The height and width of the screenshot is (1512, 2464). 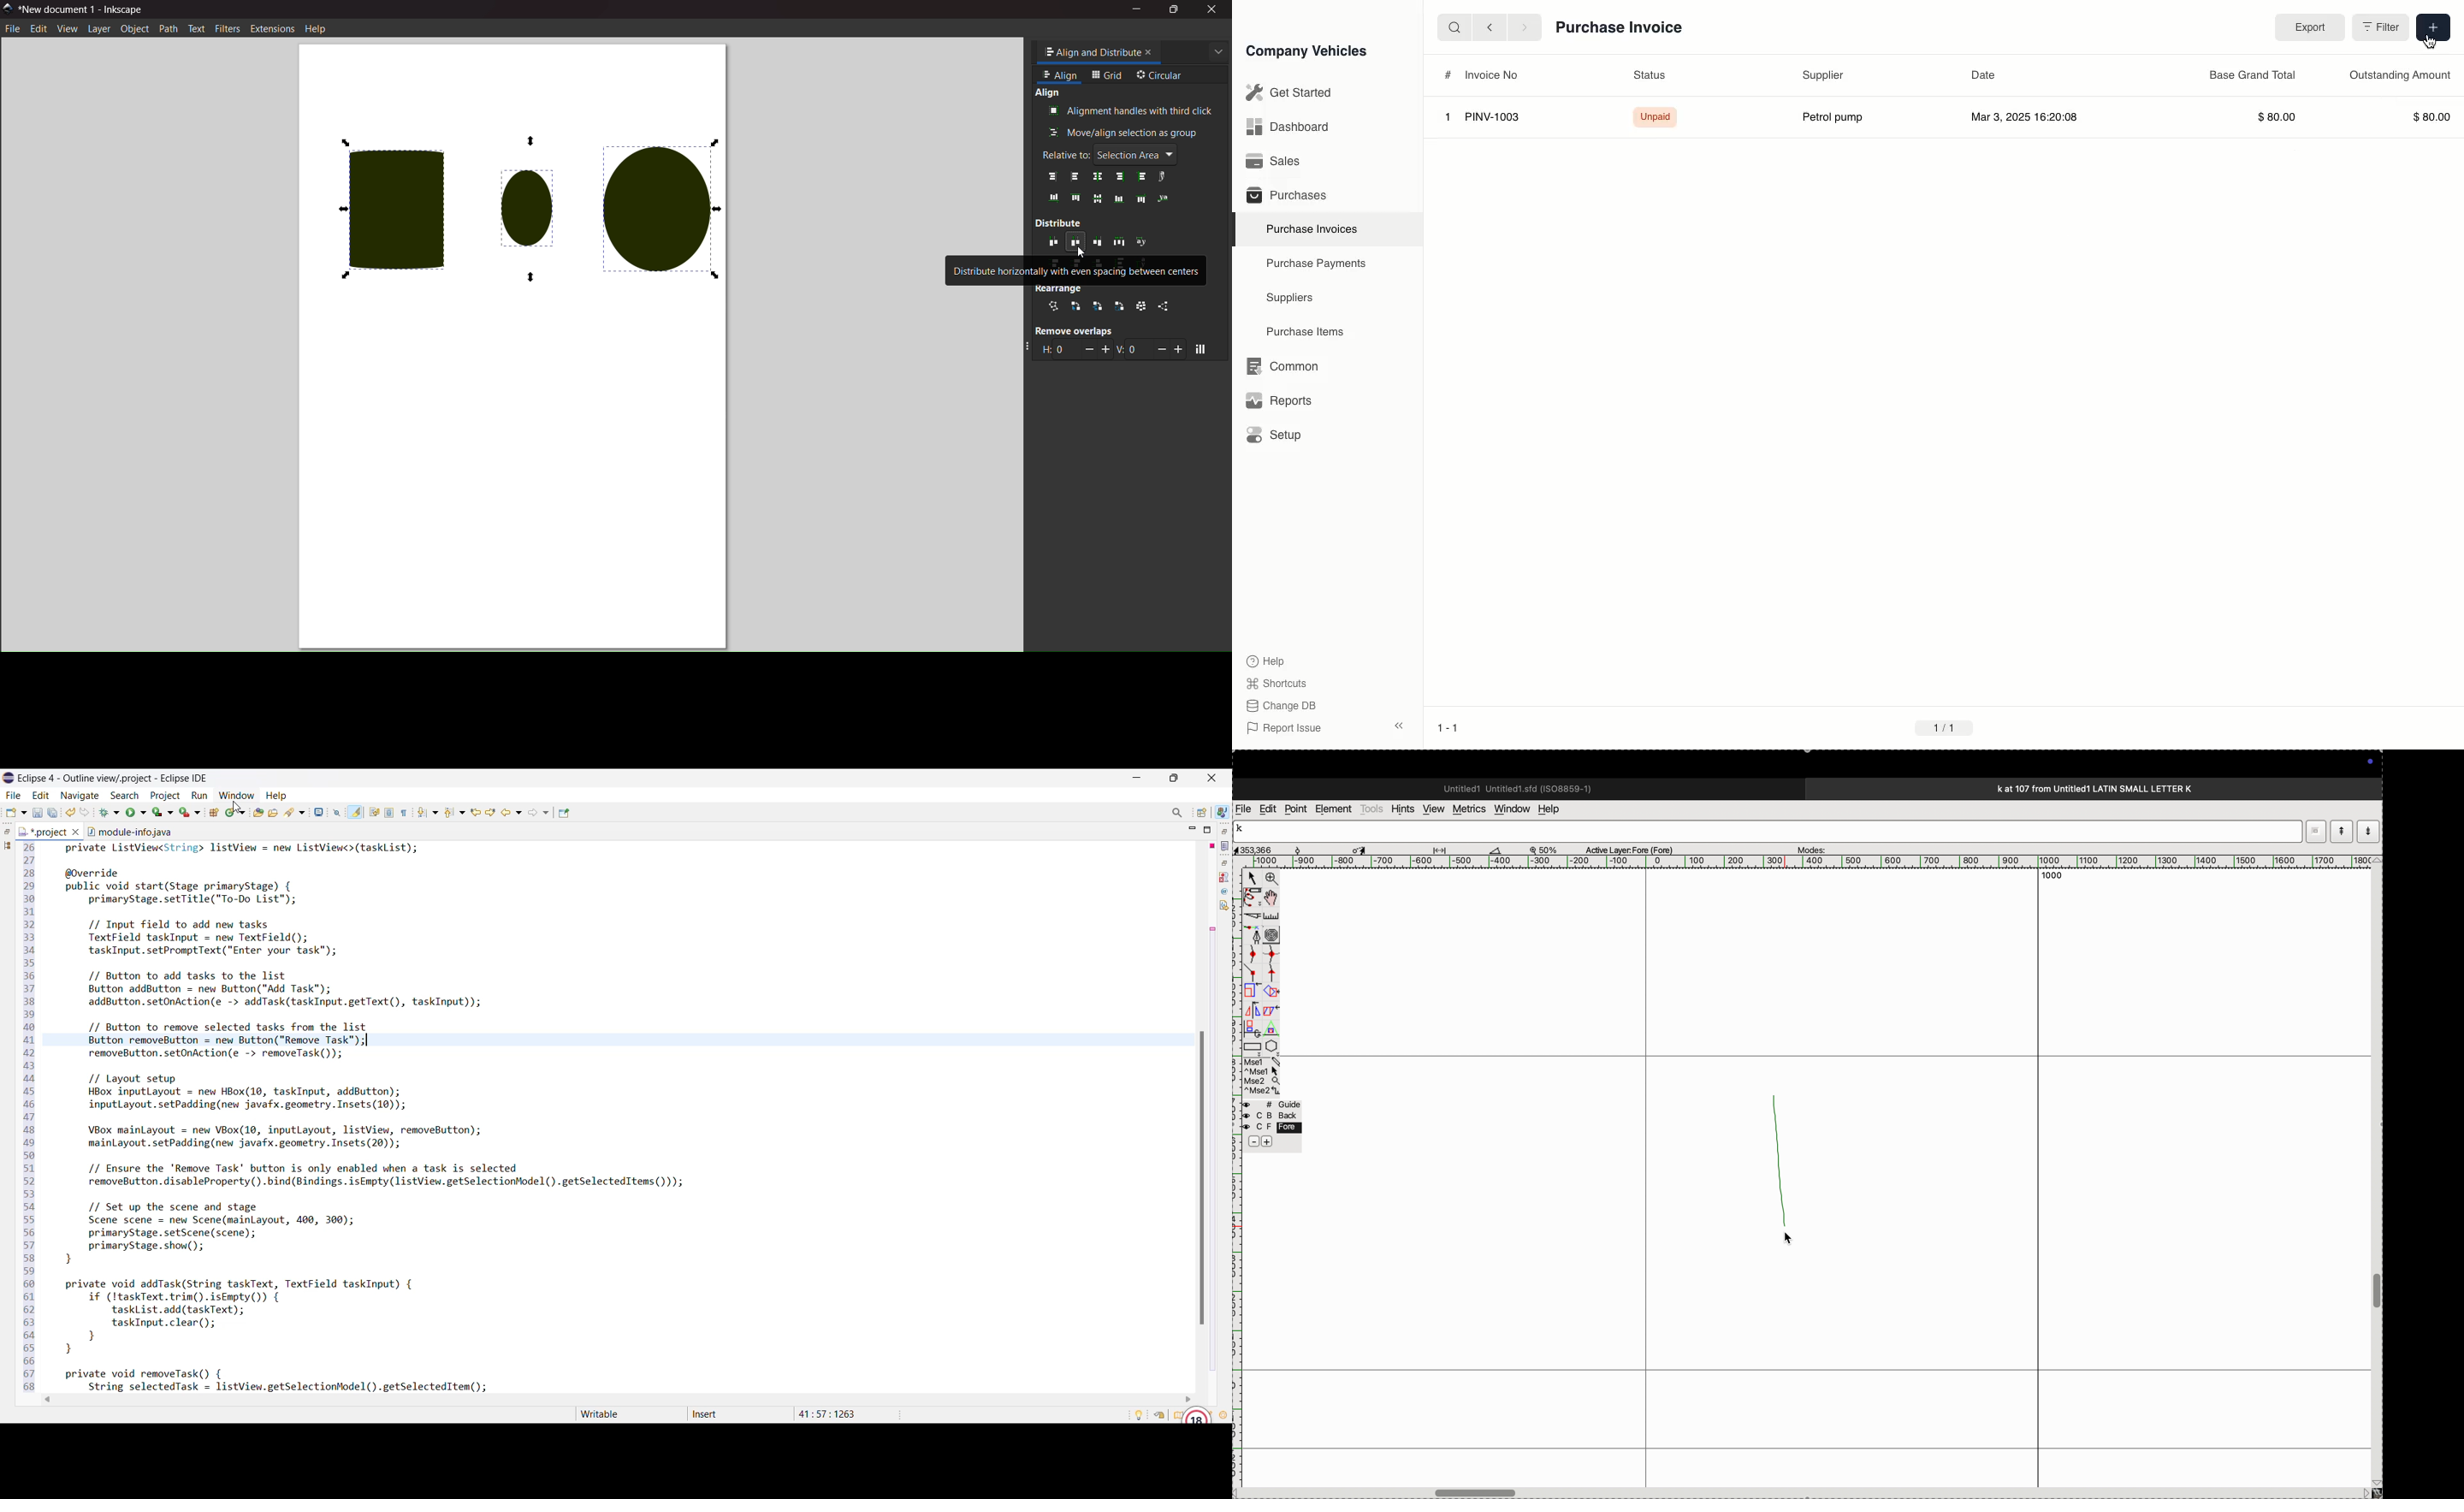 I want to click on logo, so click(x=9, y=8).